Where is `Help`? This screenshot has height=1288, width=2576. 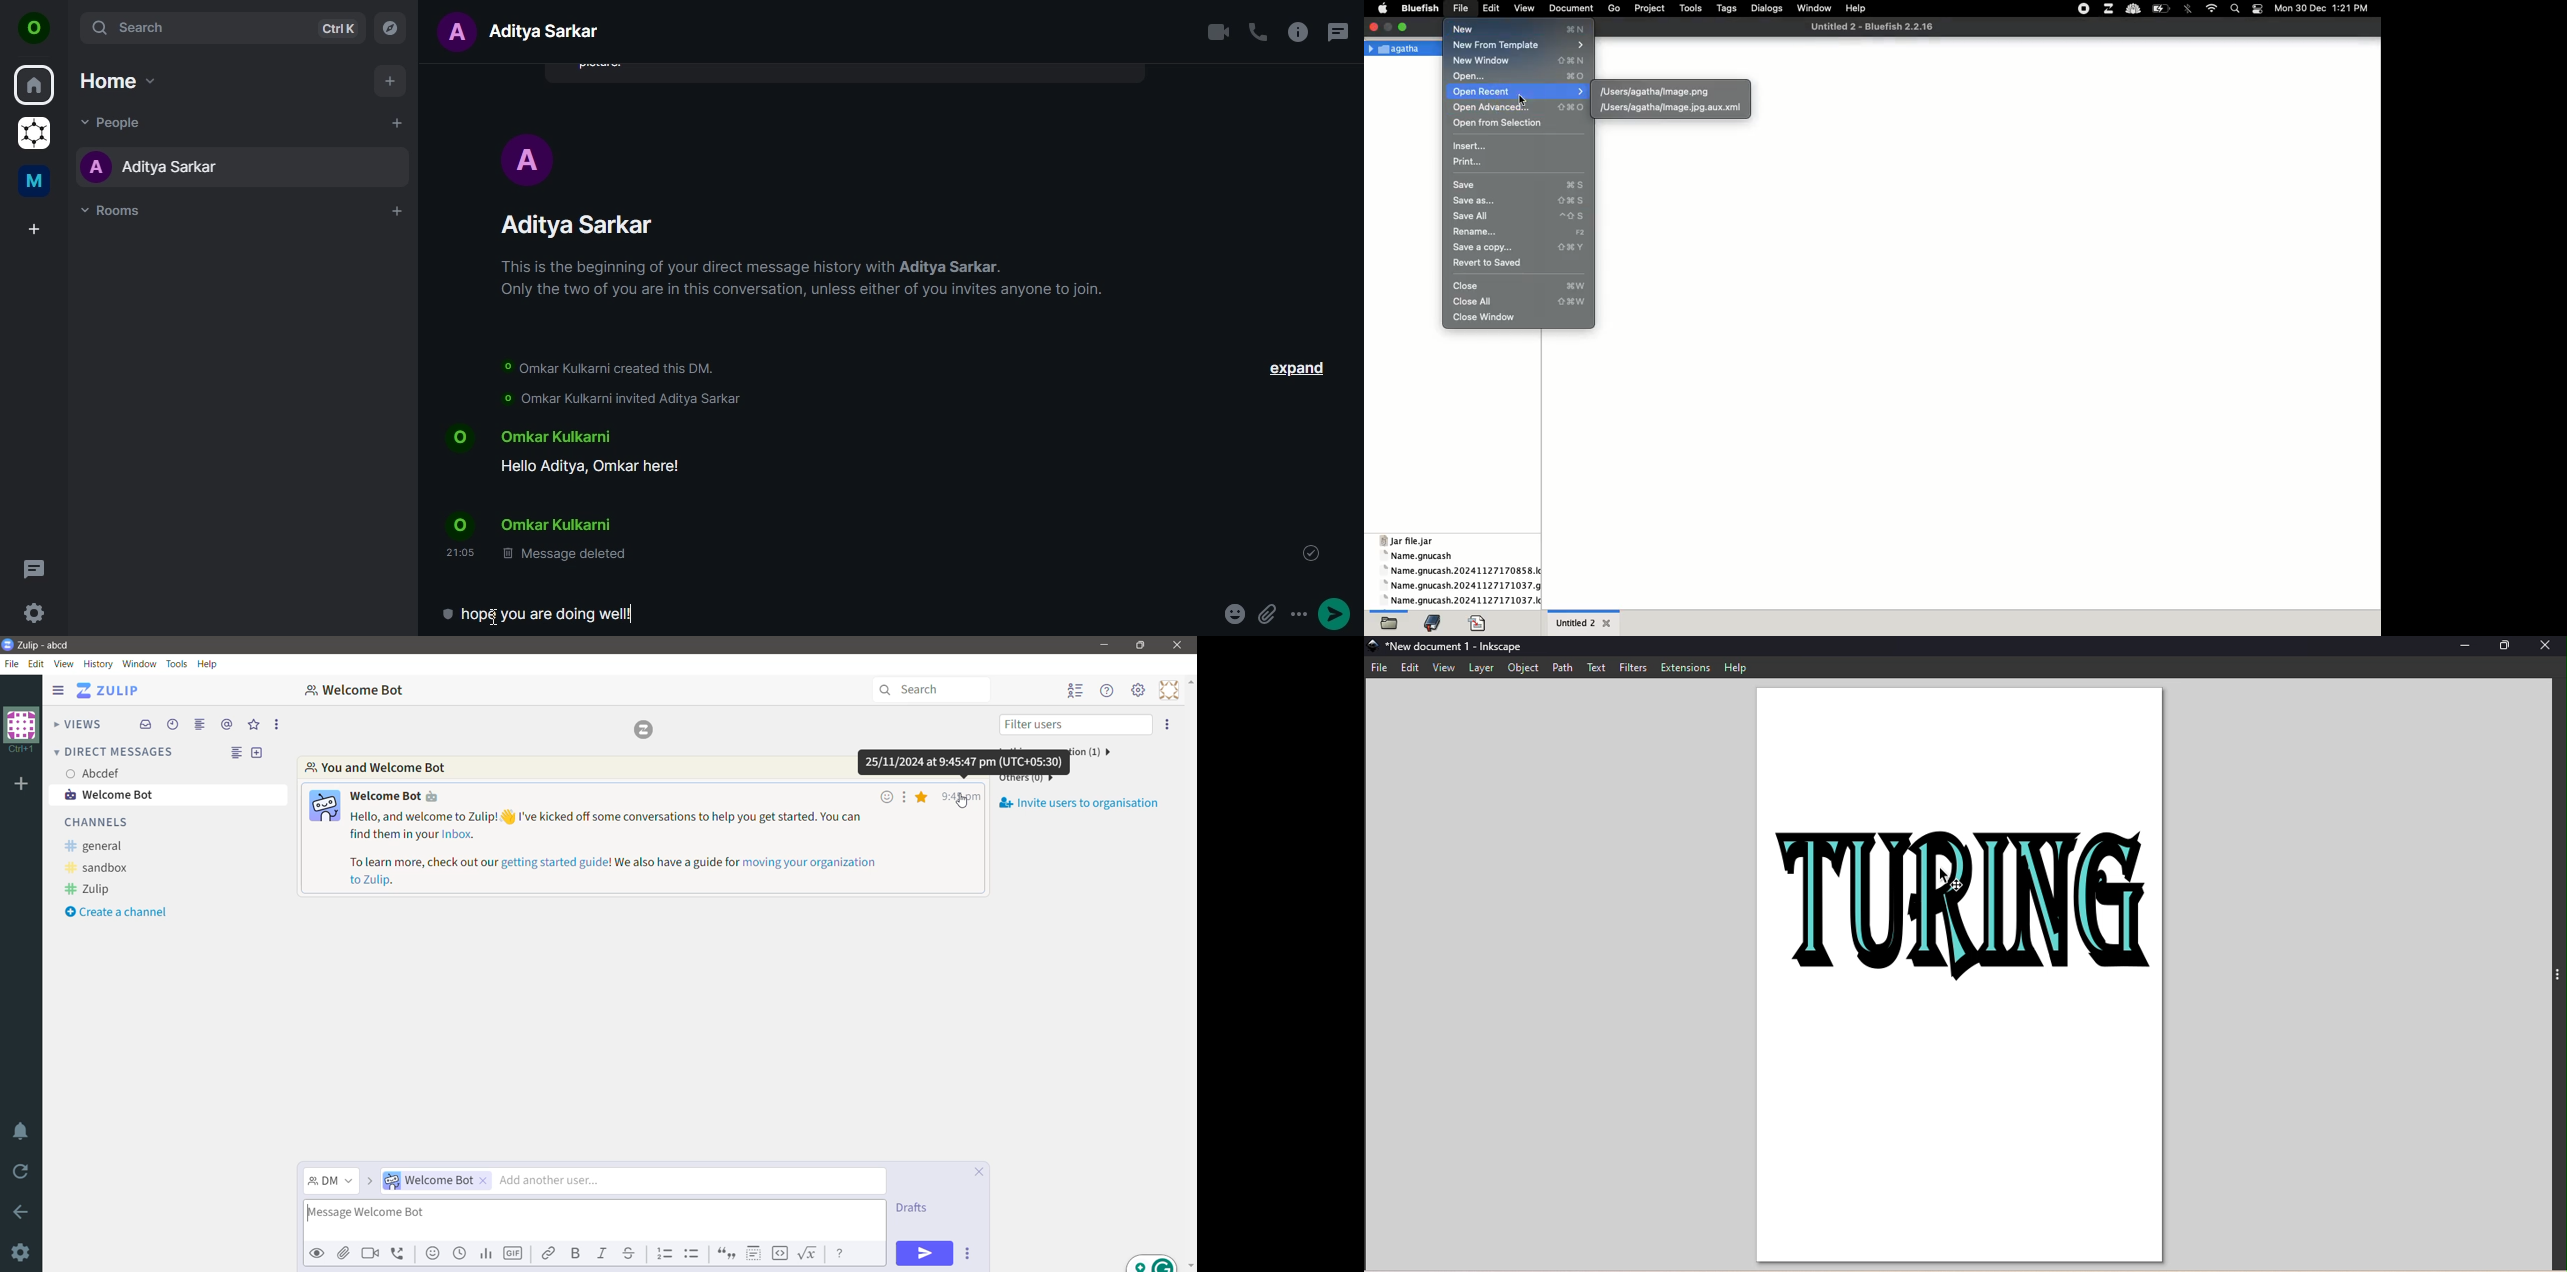
Help is located at coordinates (208, 662).